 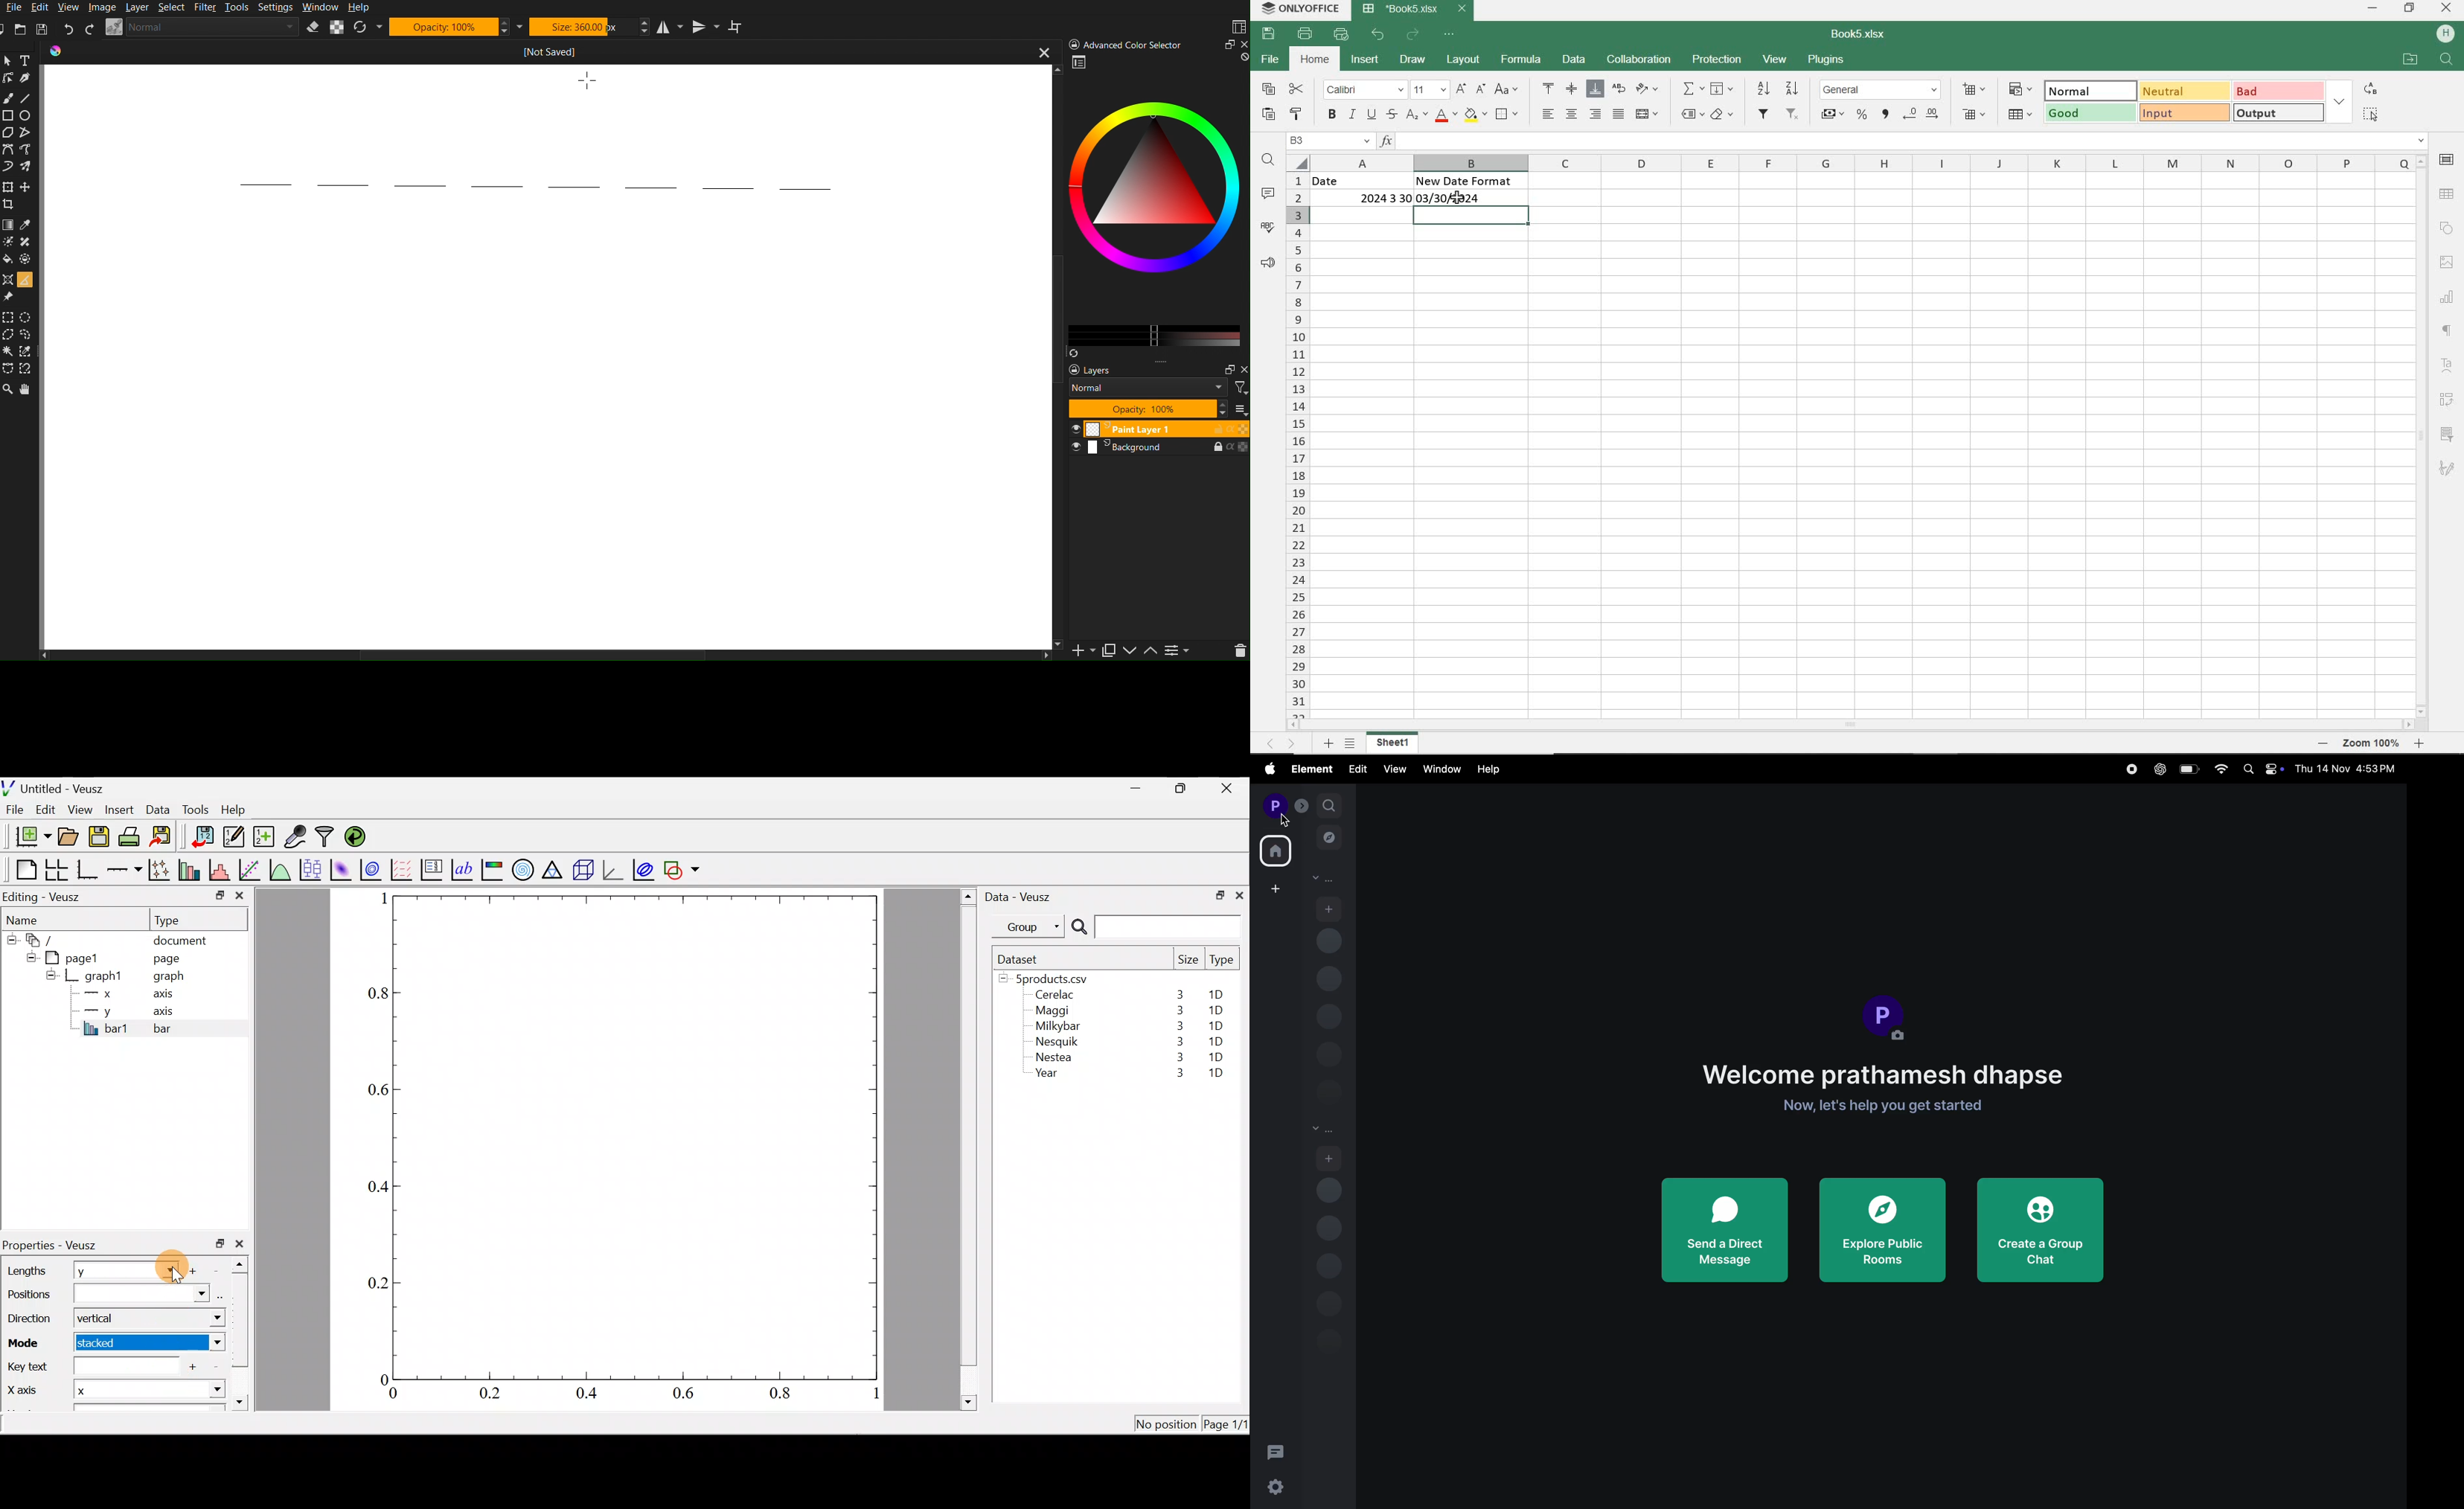 What do you see at coordinates (1974, 90) in the screenshot?
I see `INSERT CELLS` at bounding box center [1974, 90].